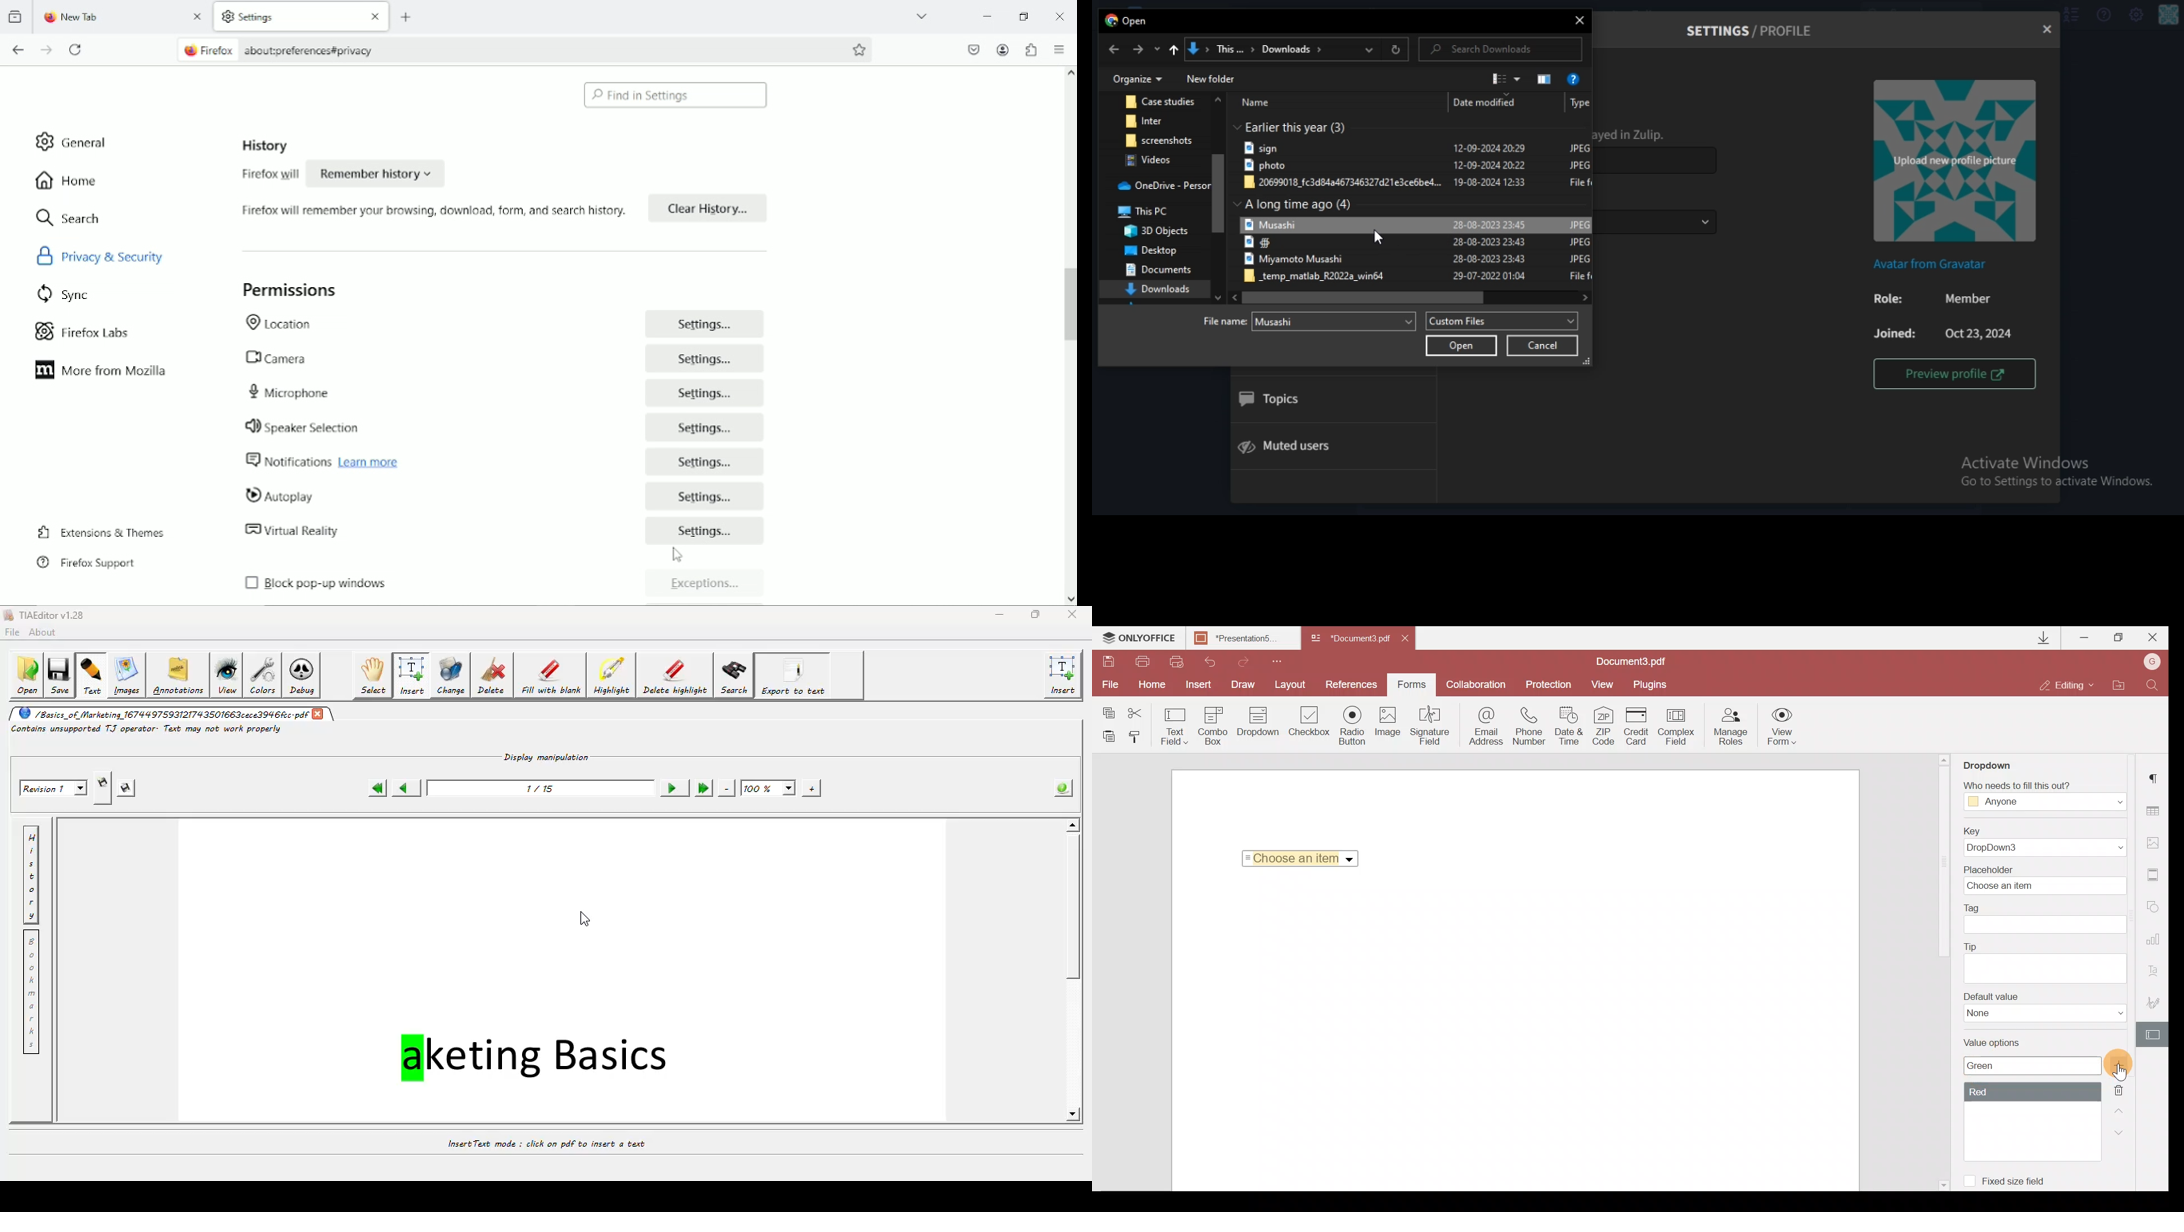  What do you see at coordinates (2068, 686) in the screenshot?
I see `Editing mode` at bounding box center [2068, 686].